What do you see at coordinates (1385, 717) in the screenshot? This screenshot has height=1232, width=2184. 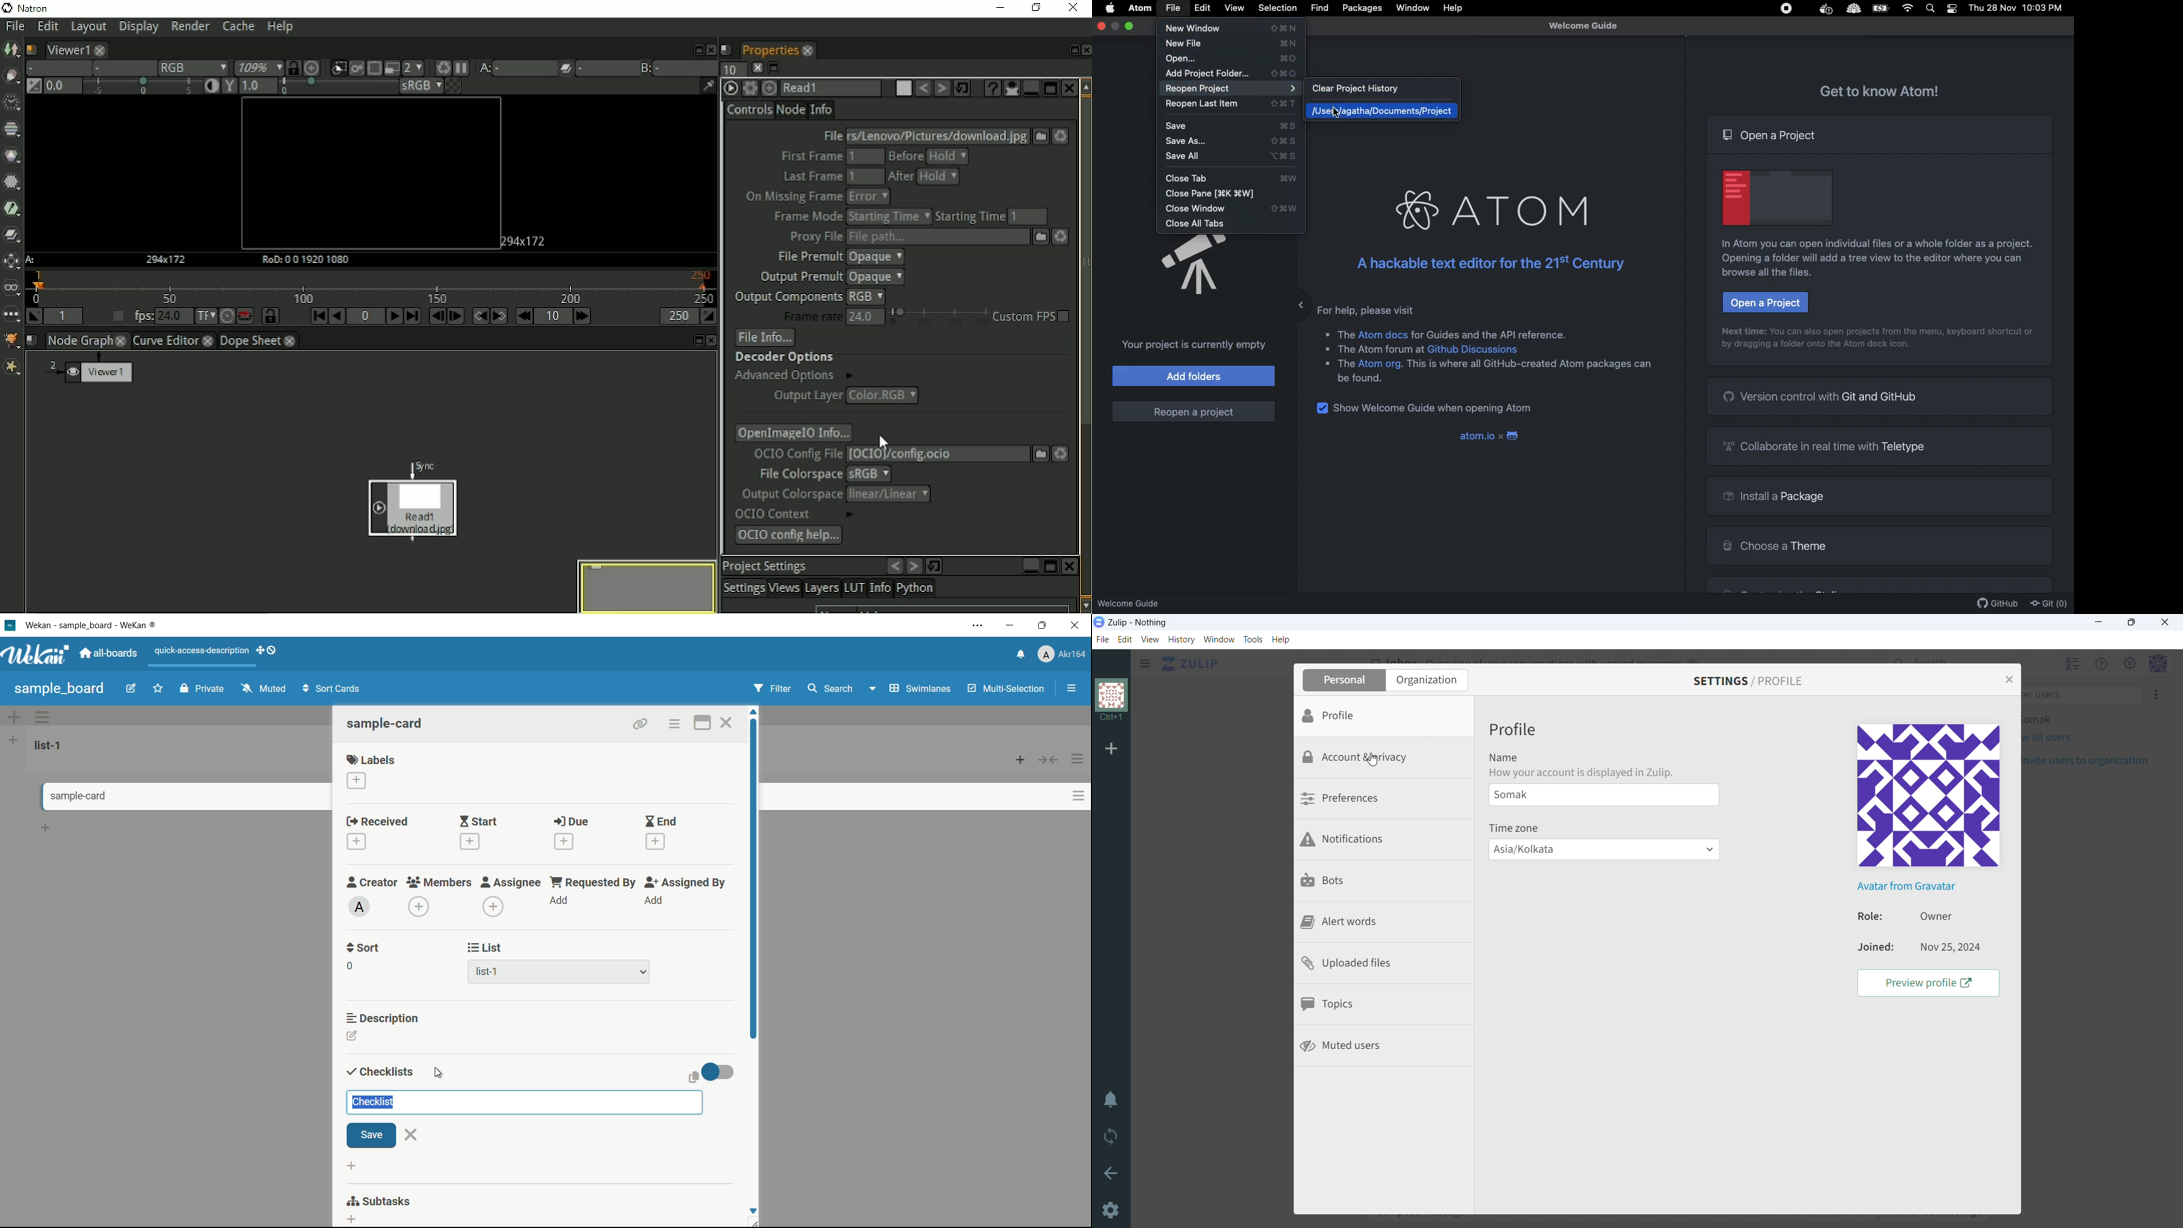 I see `profile` at bounding box center [1385, 717].